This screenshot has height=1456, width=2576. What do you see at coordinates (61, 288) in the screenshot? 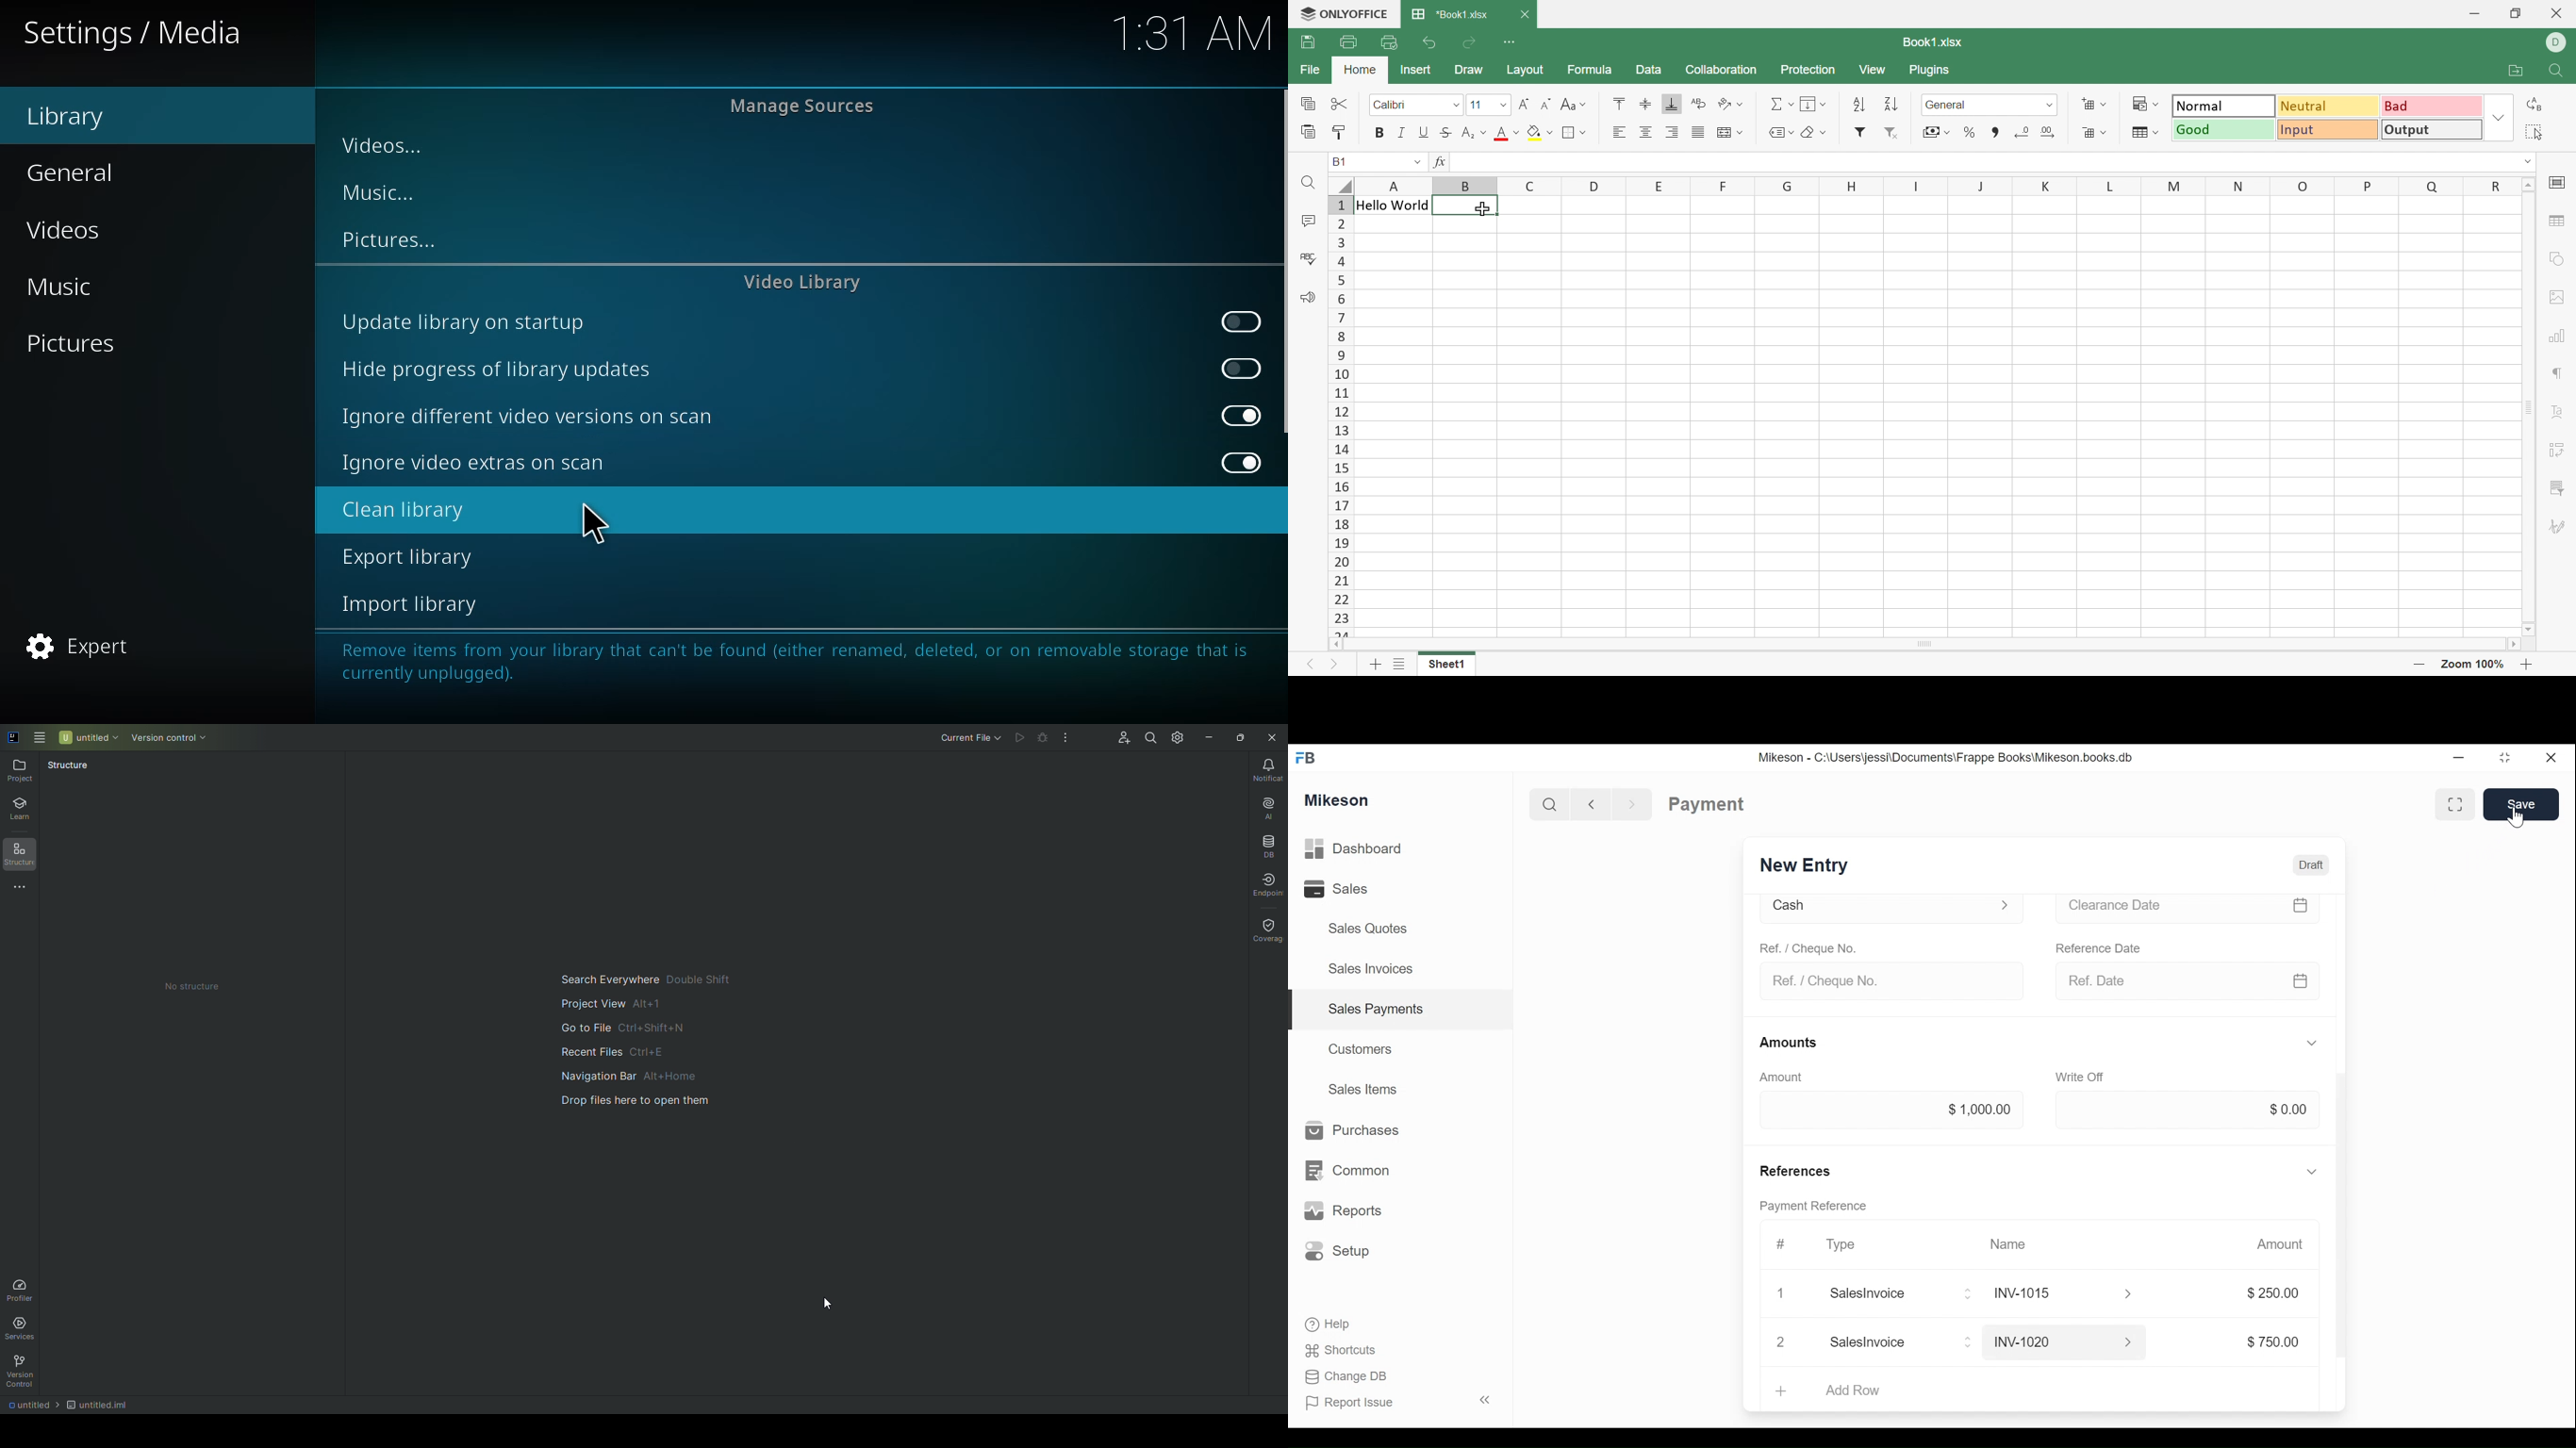
I see `Music` at bounding box center [61, 288].